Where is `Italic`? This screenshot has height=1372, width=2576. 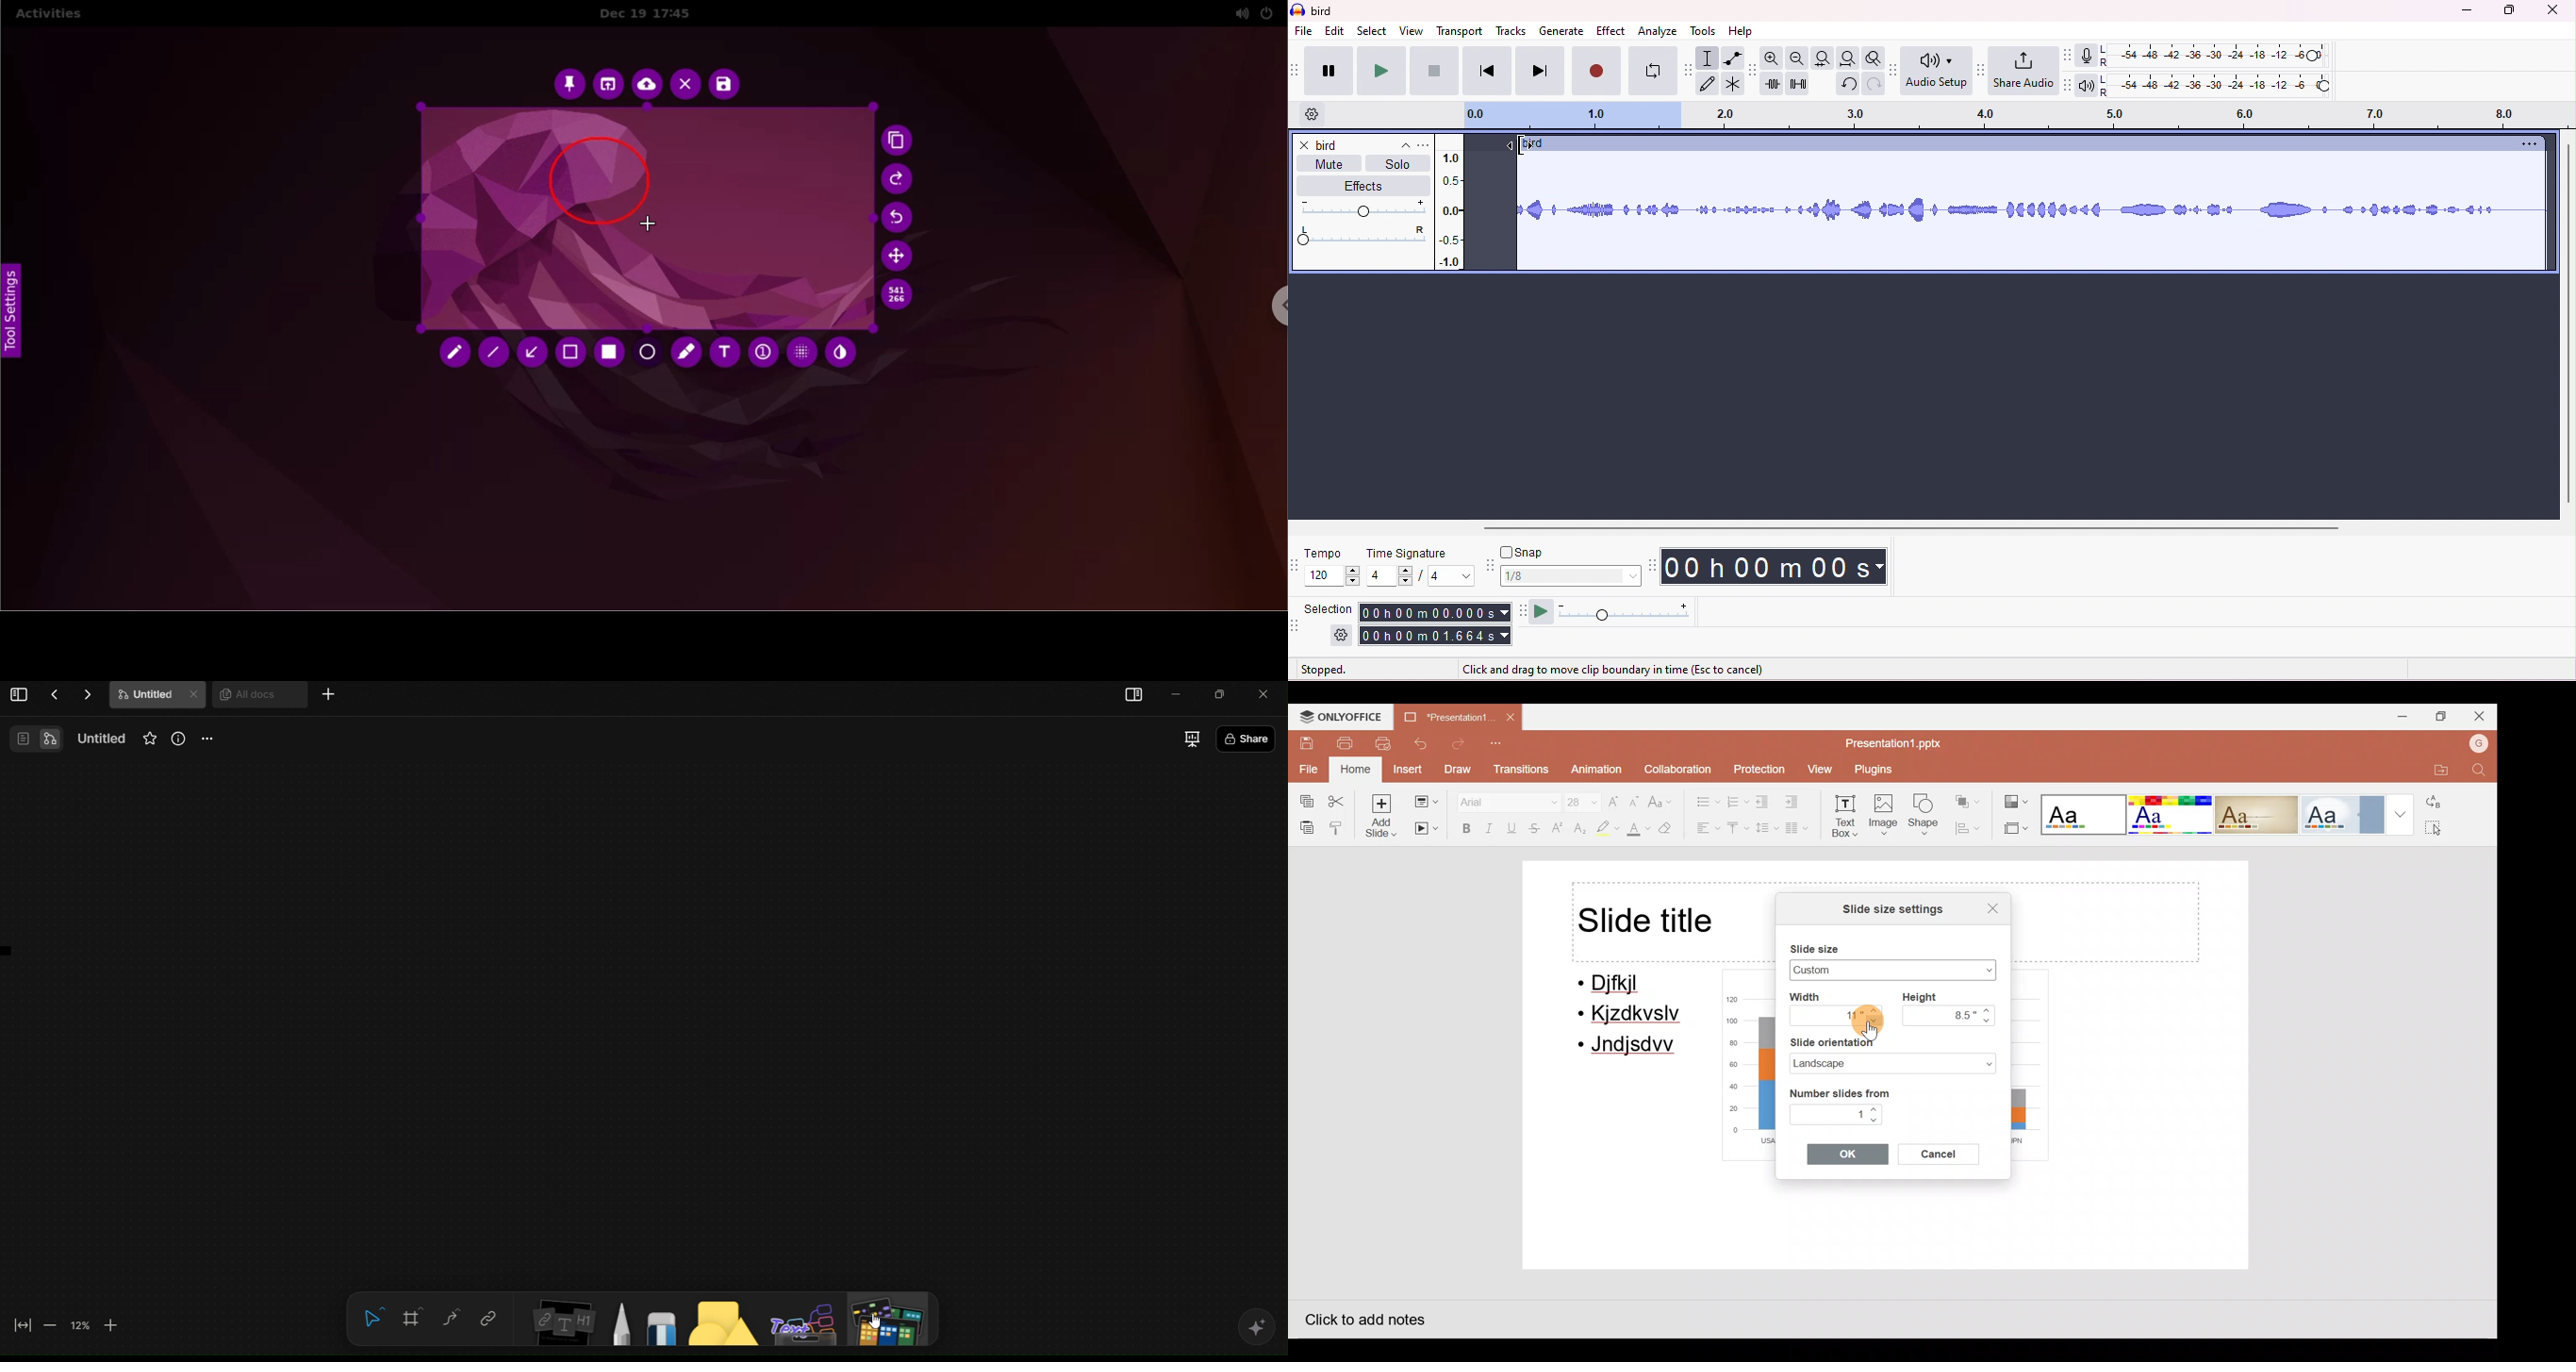 Italic is located at coordinates (1490, 827).